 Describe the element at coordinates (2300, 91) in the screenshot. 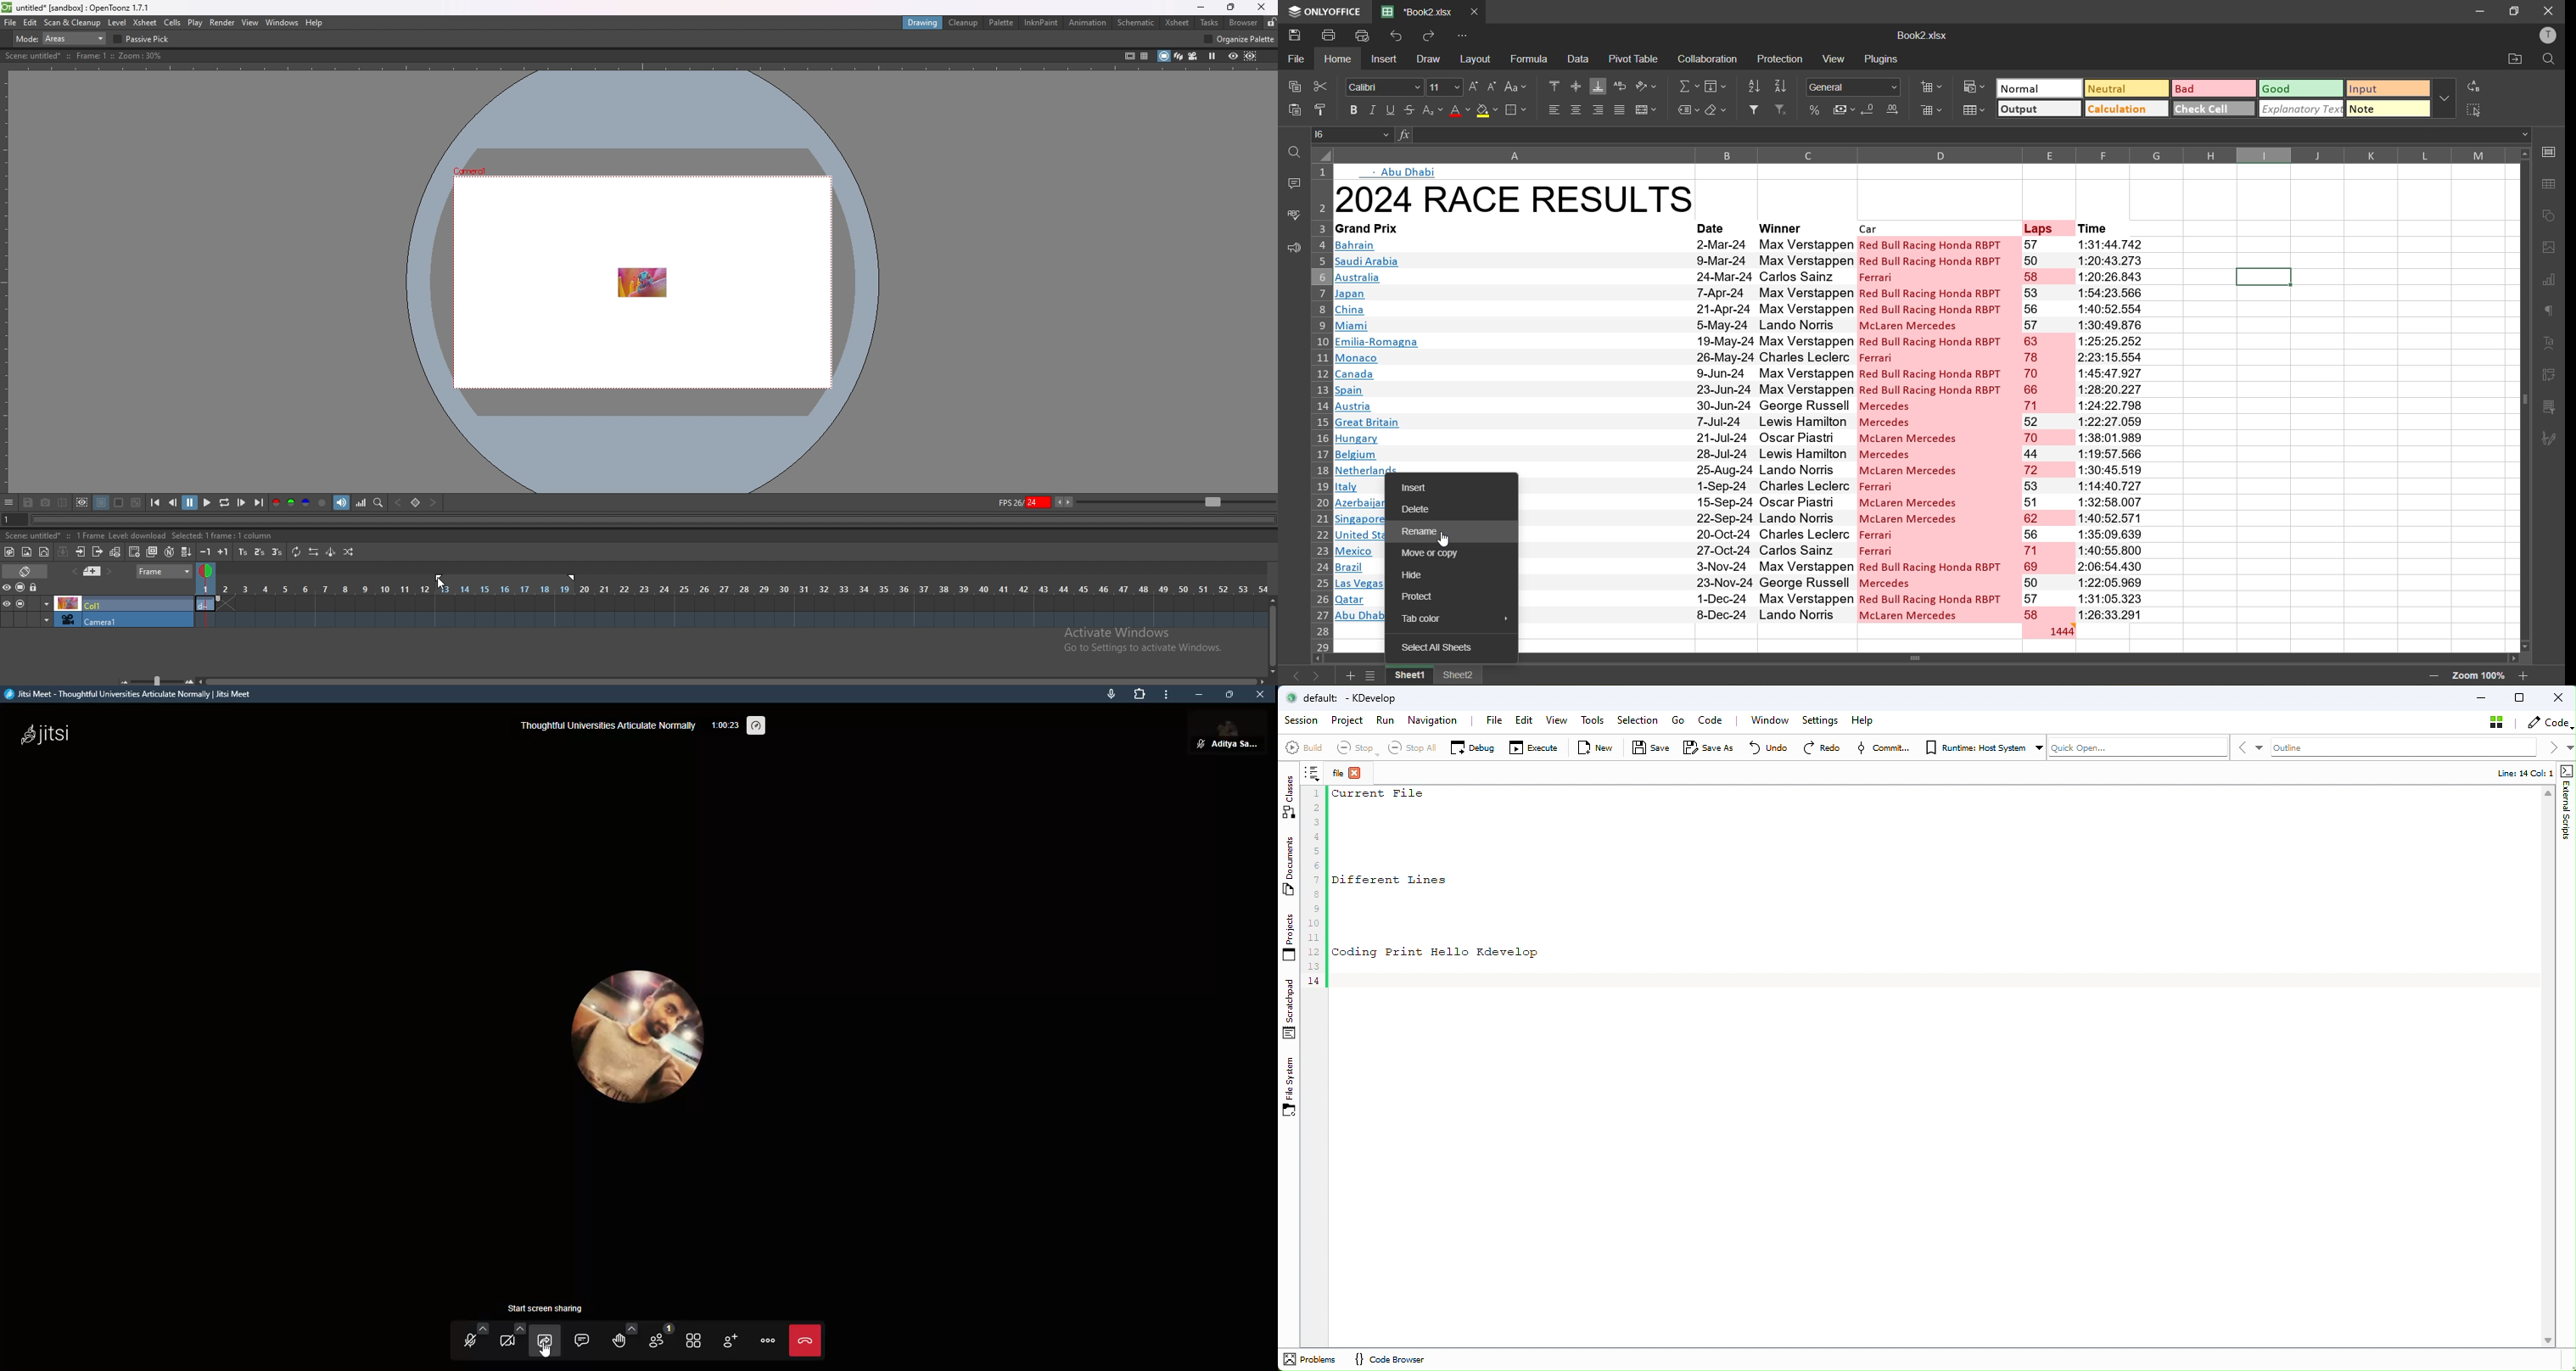

I see `good` at that location.